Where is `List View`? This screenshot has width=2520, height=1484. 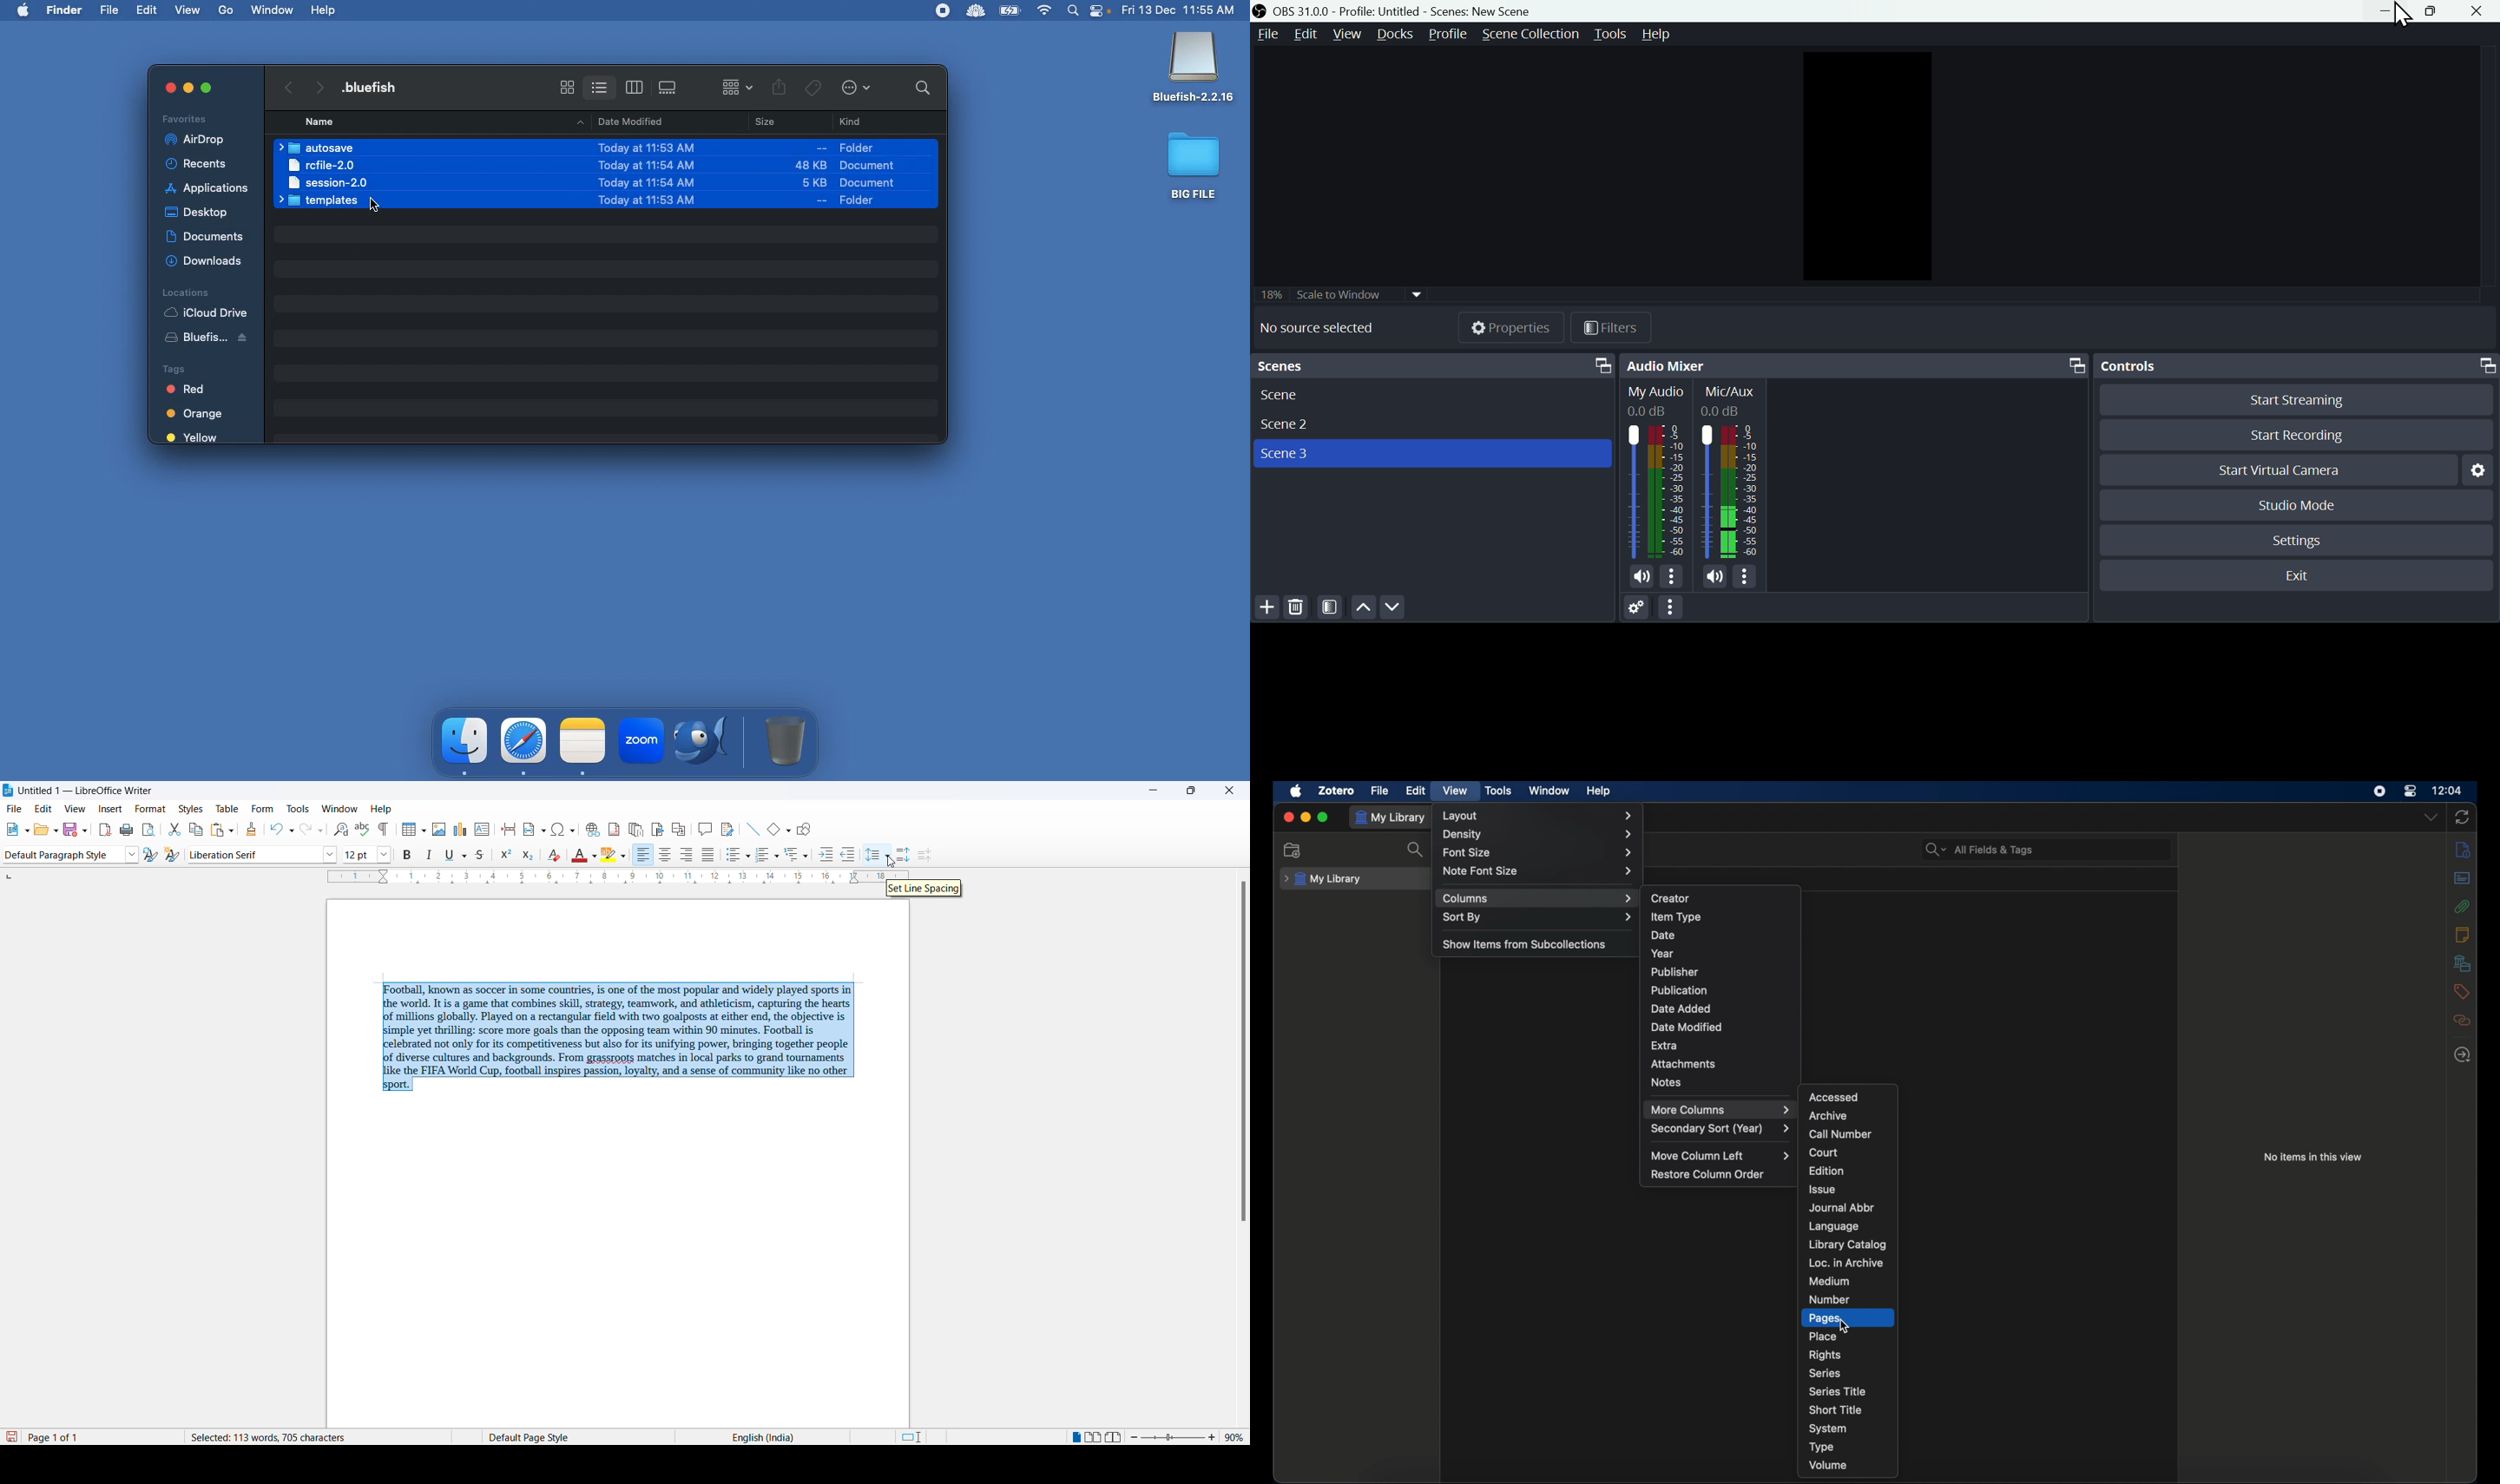
List View is located at coordinates (599, 84).